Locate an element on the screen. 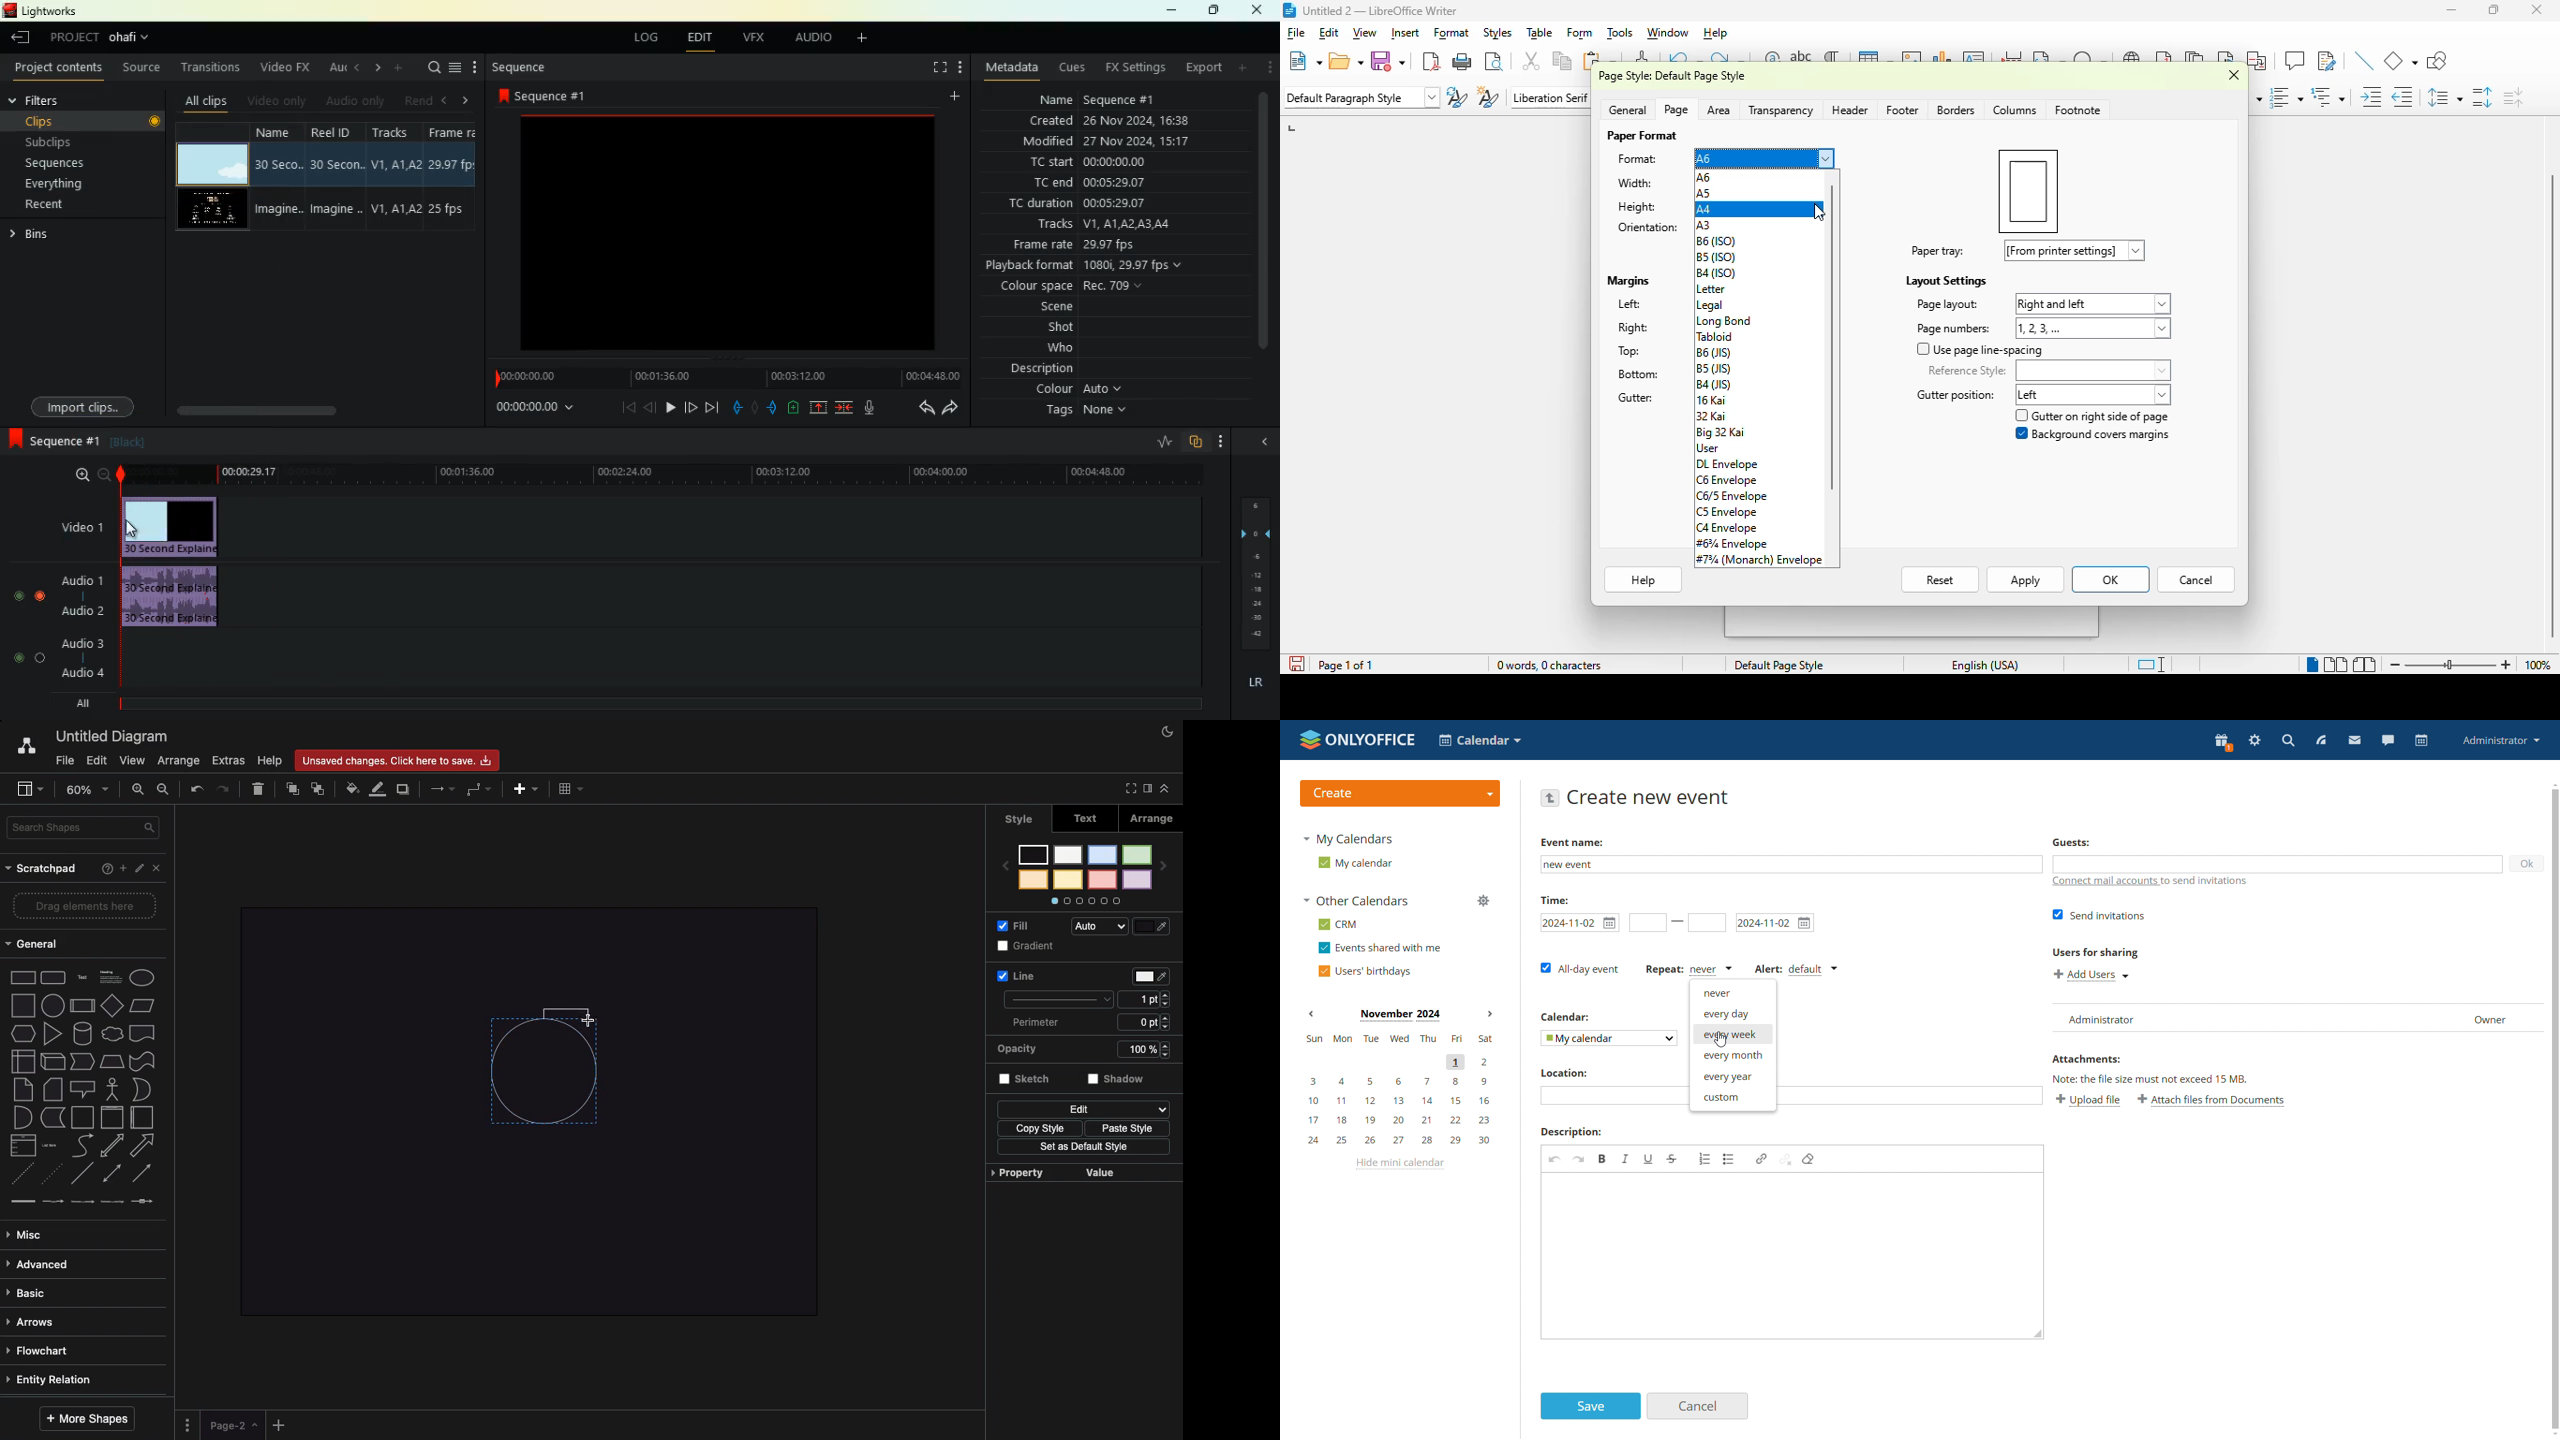 The width and height of the screenshot is (2576, 1456). sequence is located at coordinates (50, 438).